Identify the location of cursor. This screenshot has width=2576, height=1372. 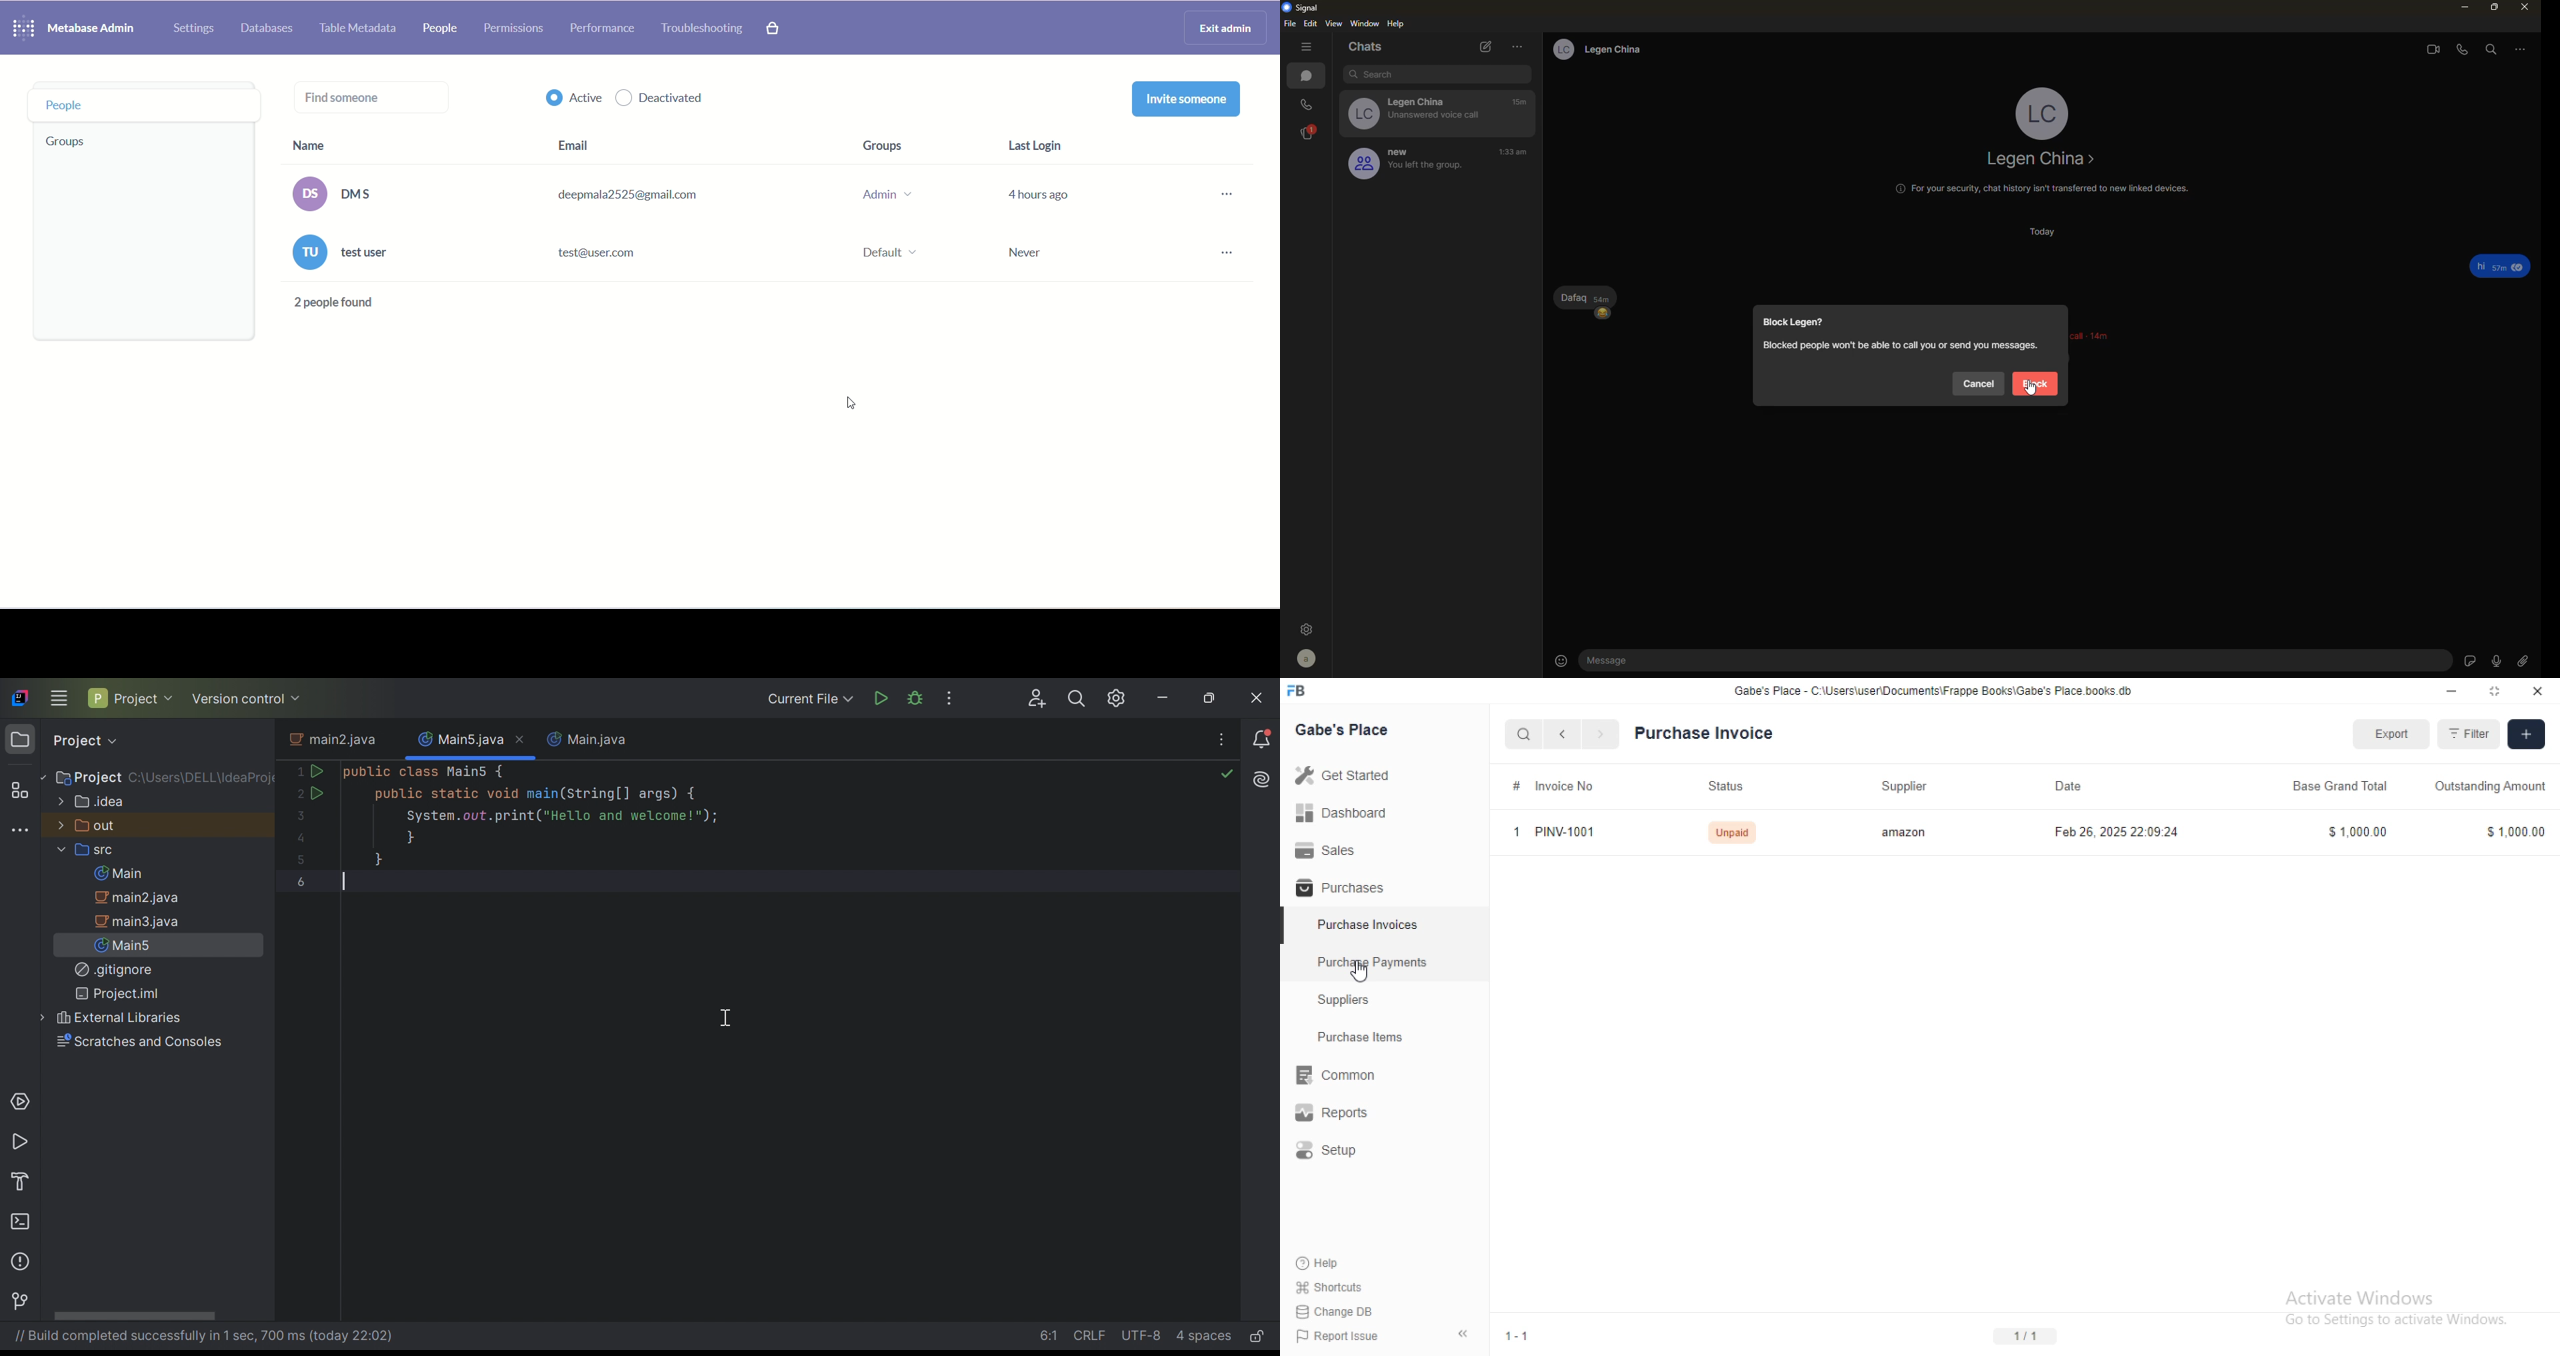
(1362, 974).